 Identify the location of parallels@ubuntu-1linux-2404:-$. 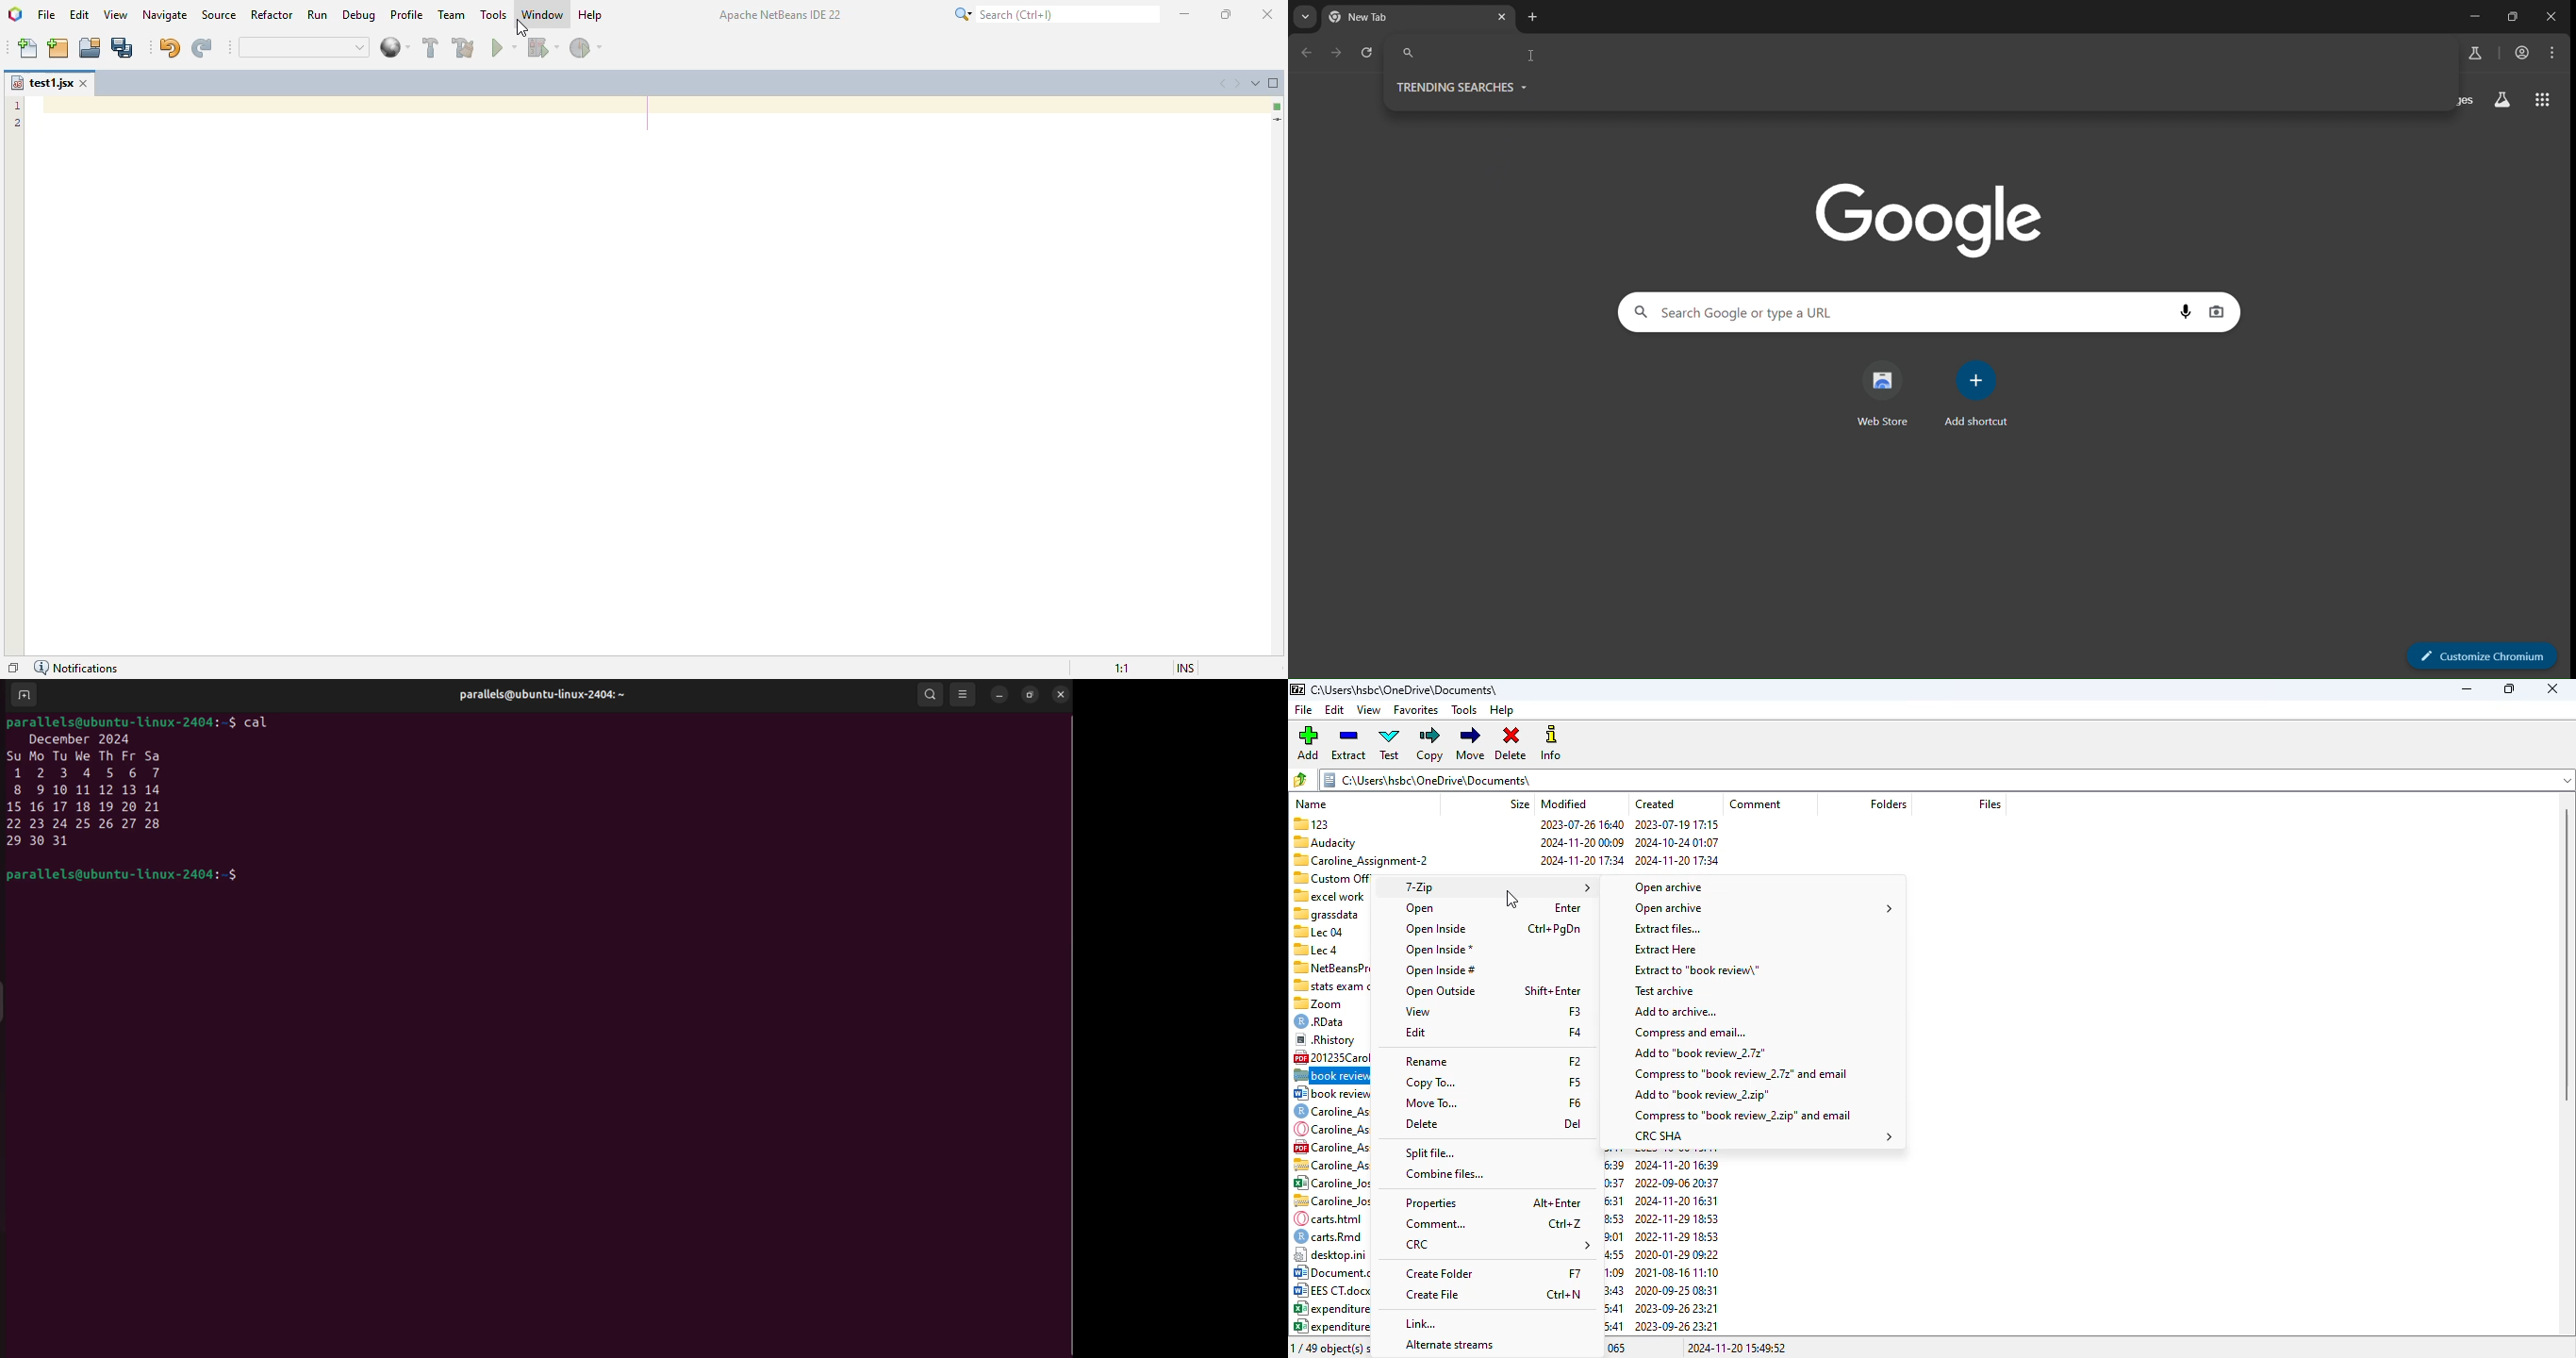
(122, 876).